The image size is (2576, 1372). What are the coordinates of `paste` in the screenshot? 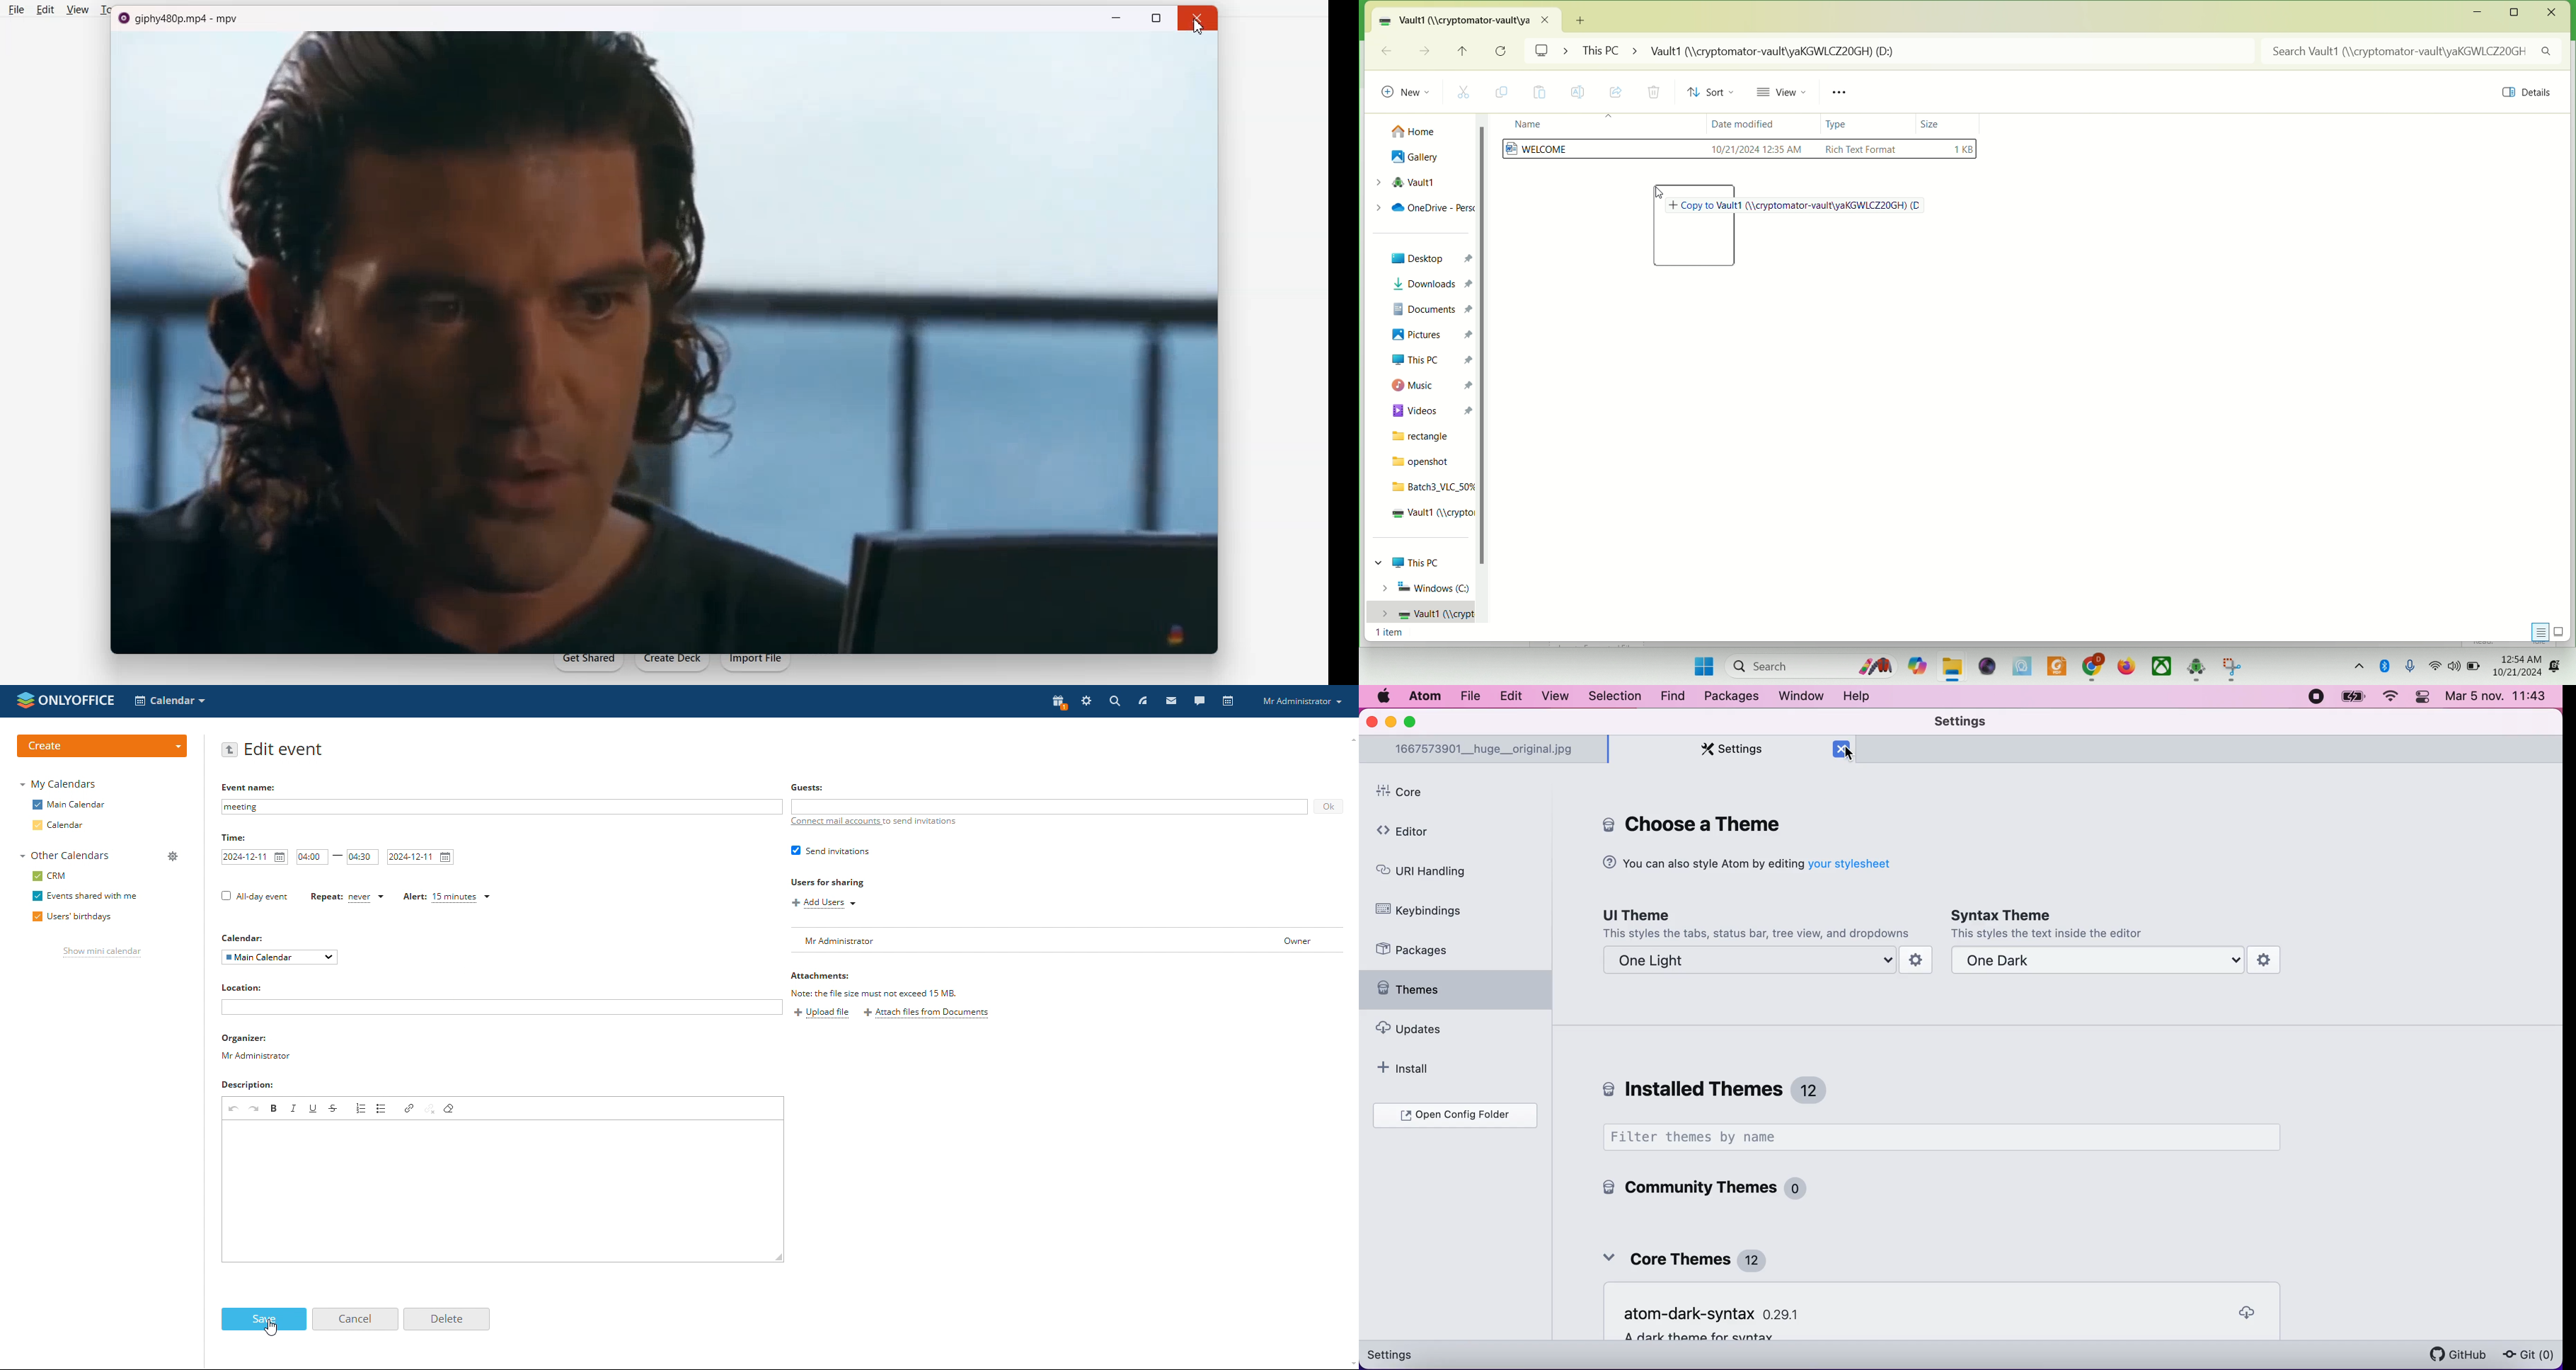 It's located at (1540, 93).